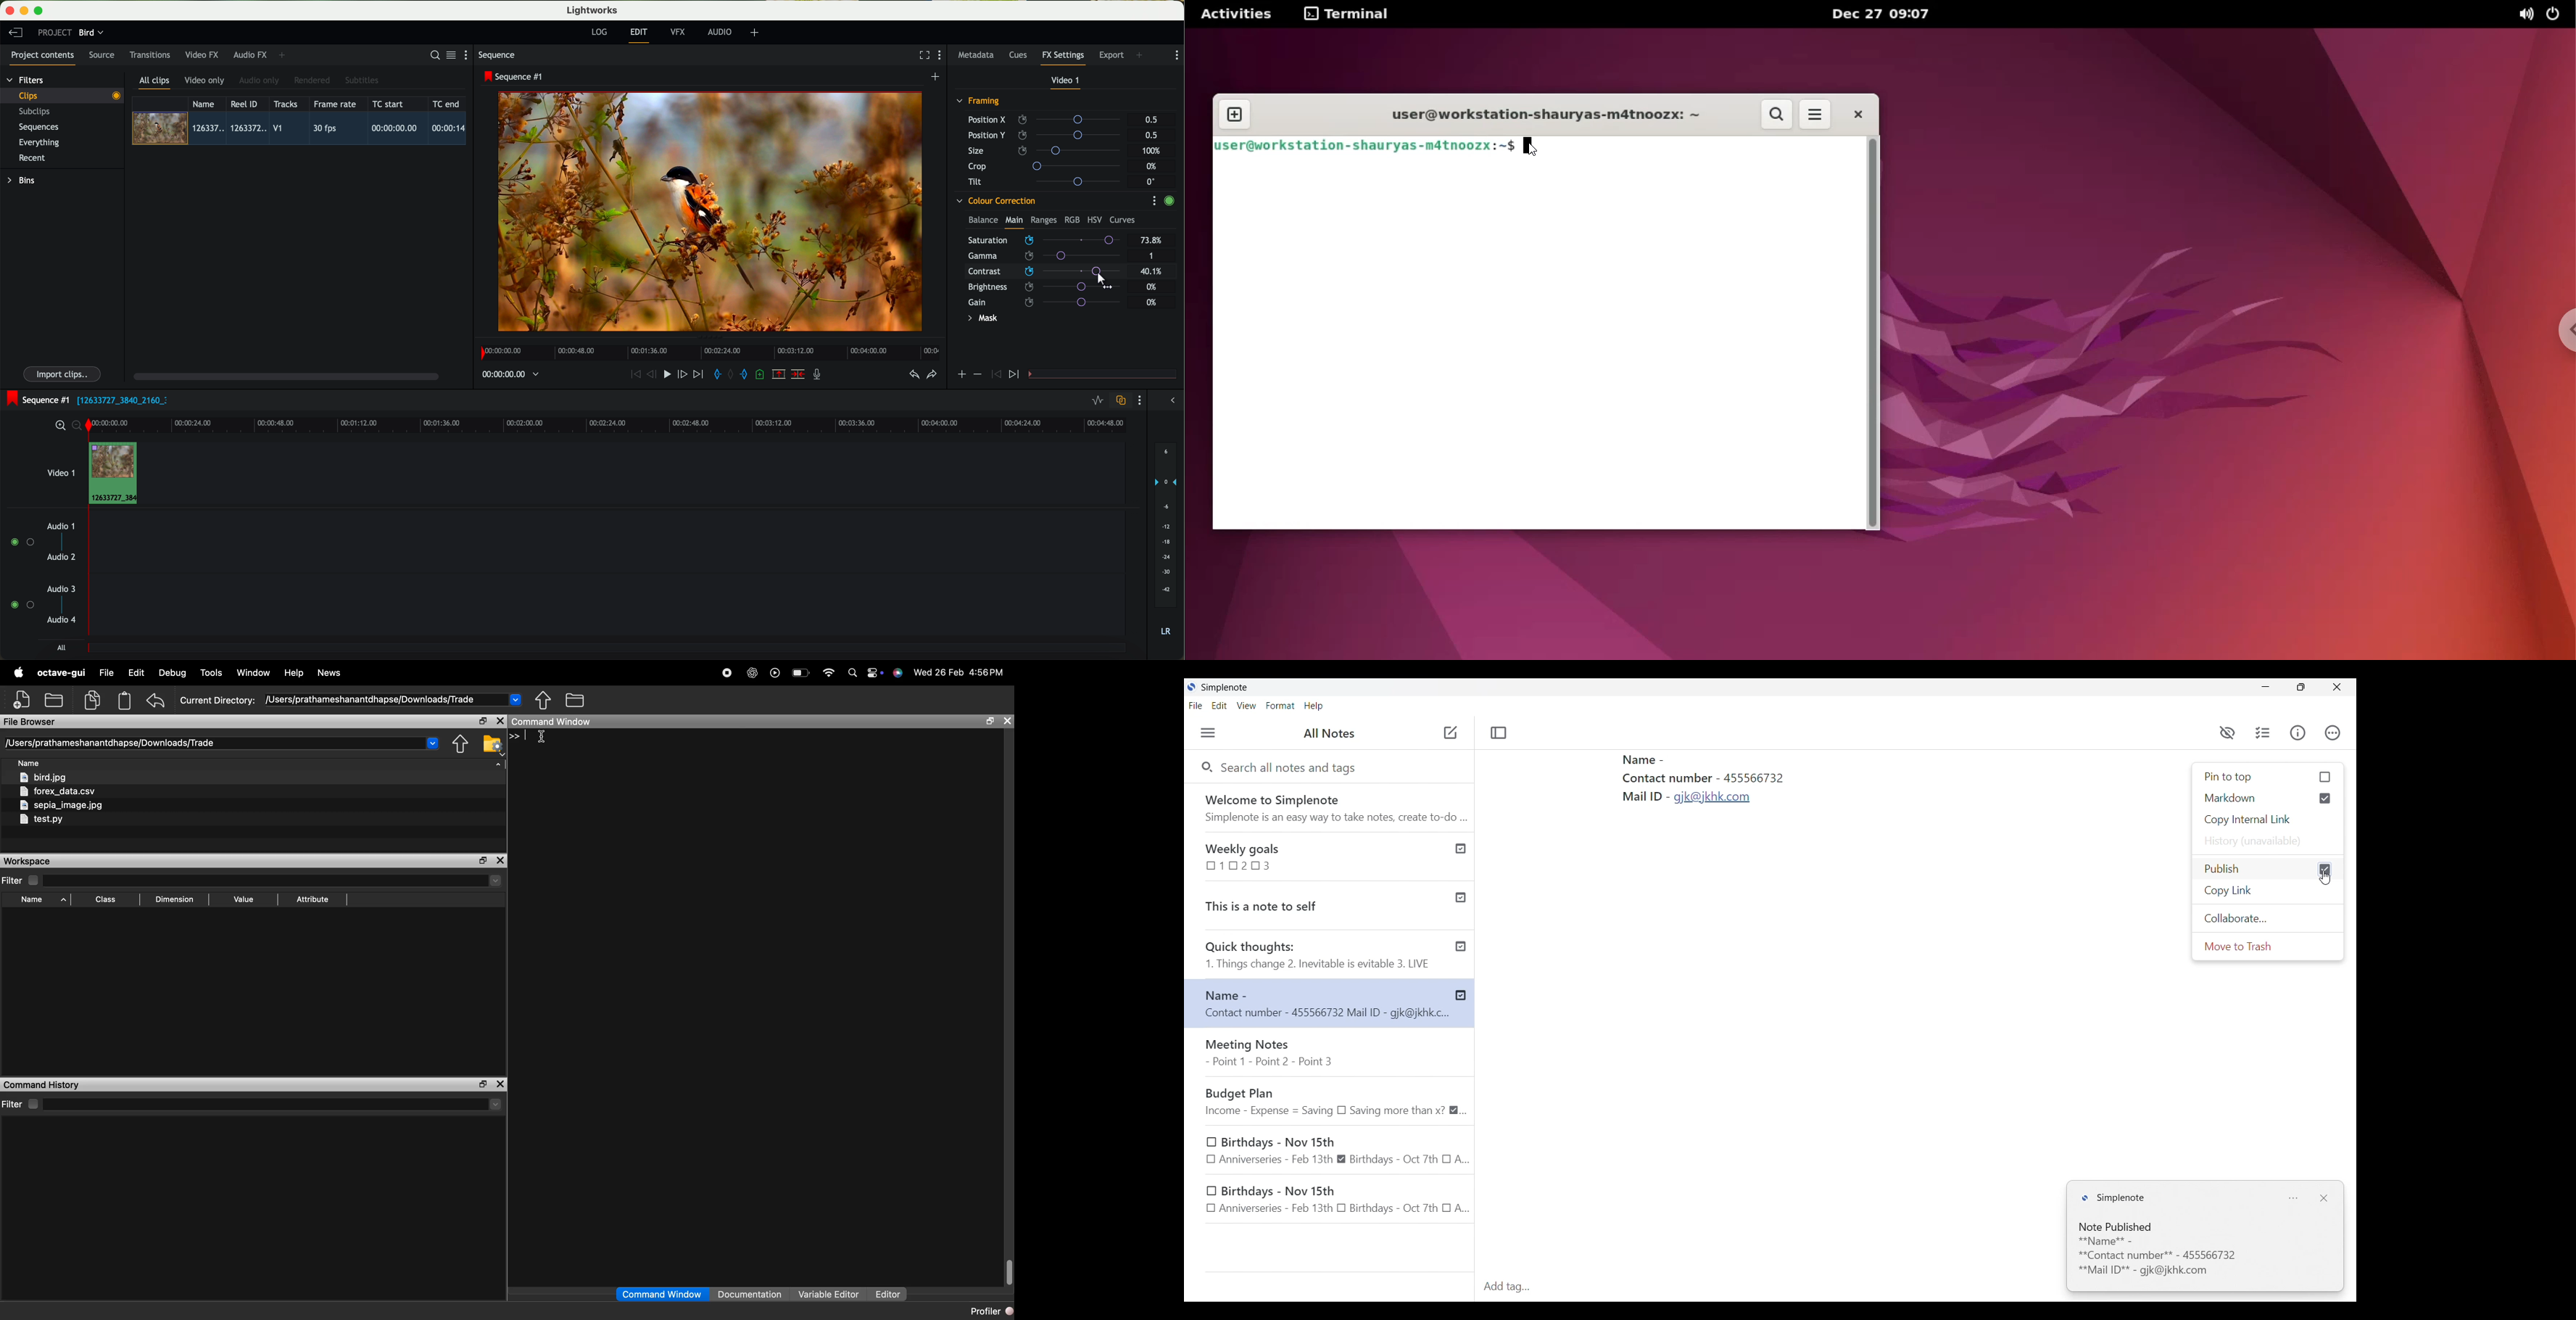 The height and width of the screenshot is (1344, 2576). What do you see at coordinates (2324, 1198) in the screenshot?
I see `Close notifications window` at bounding box center [2324, 1198].